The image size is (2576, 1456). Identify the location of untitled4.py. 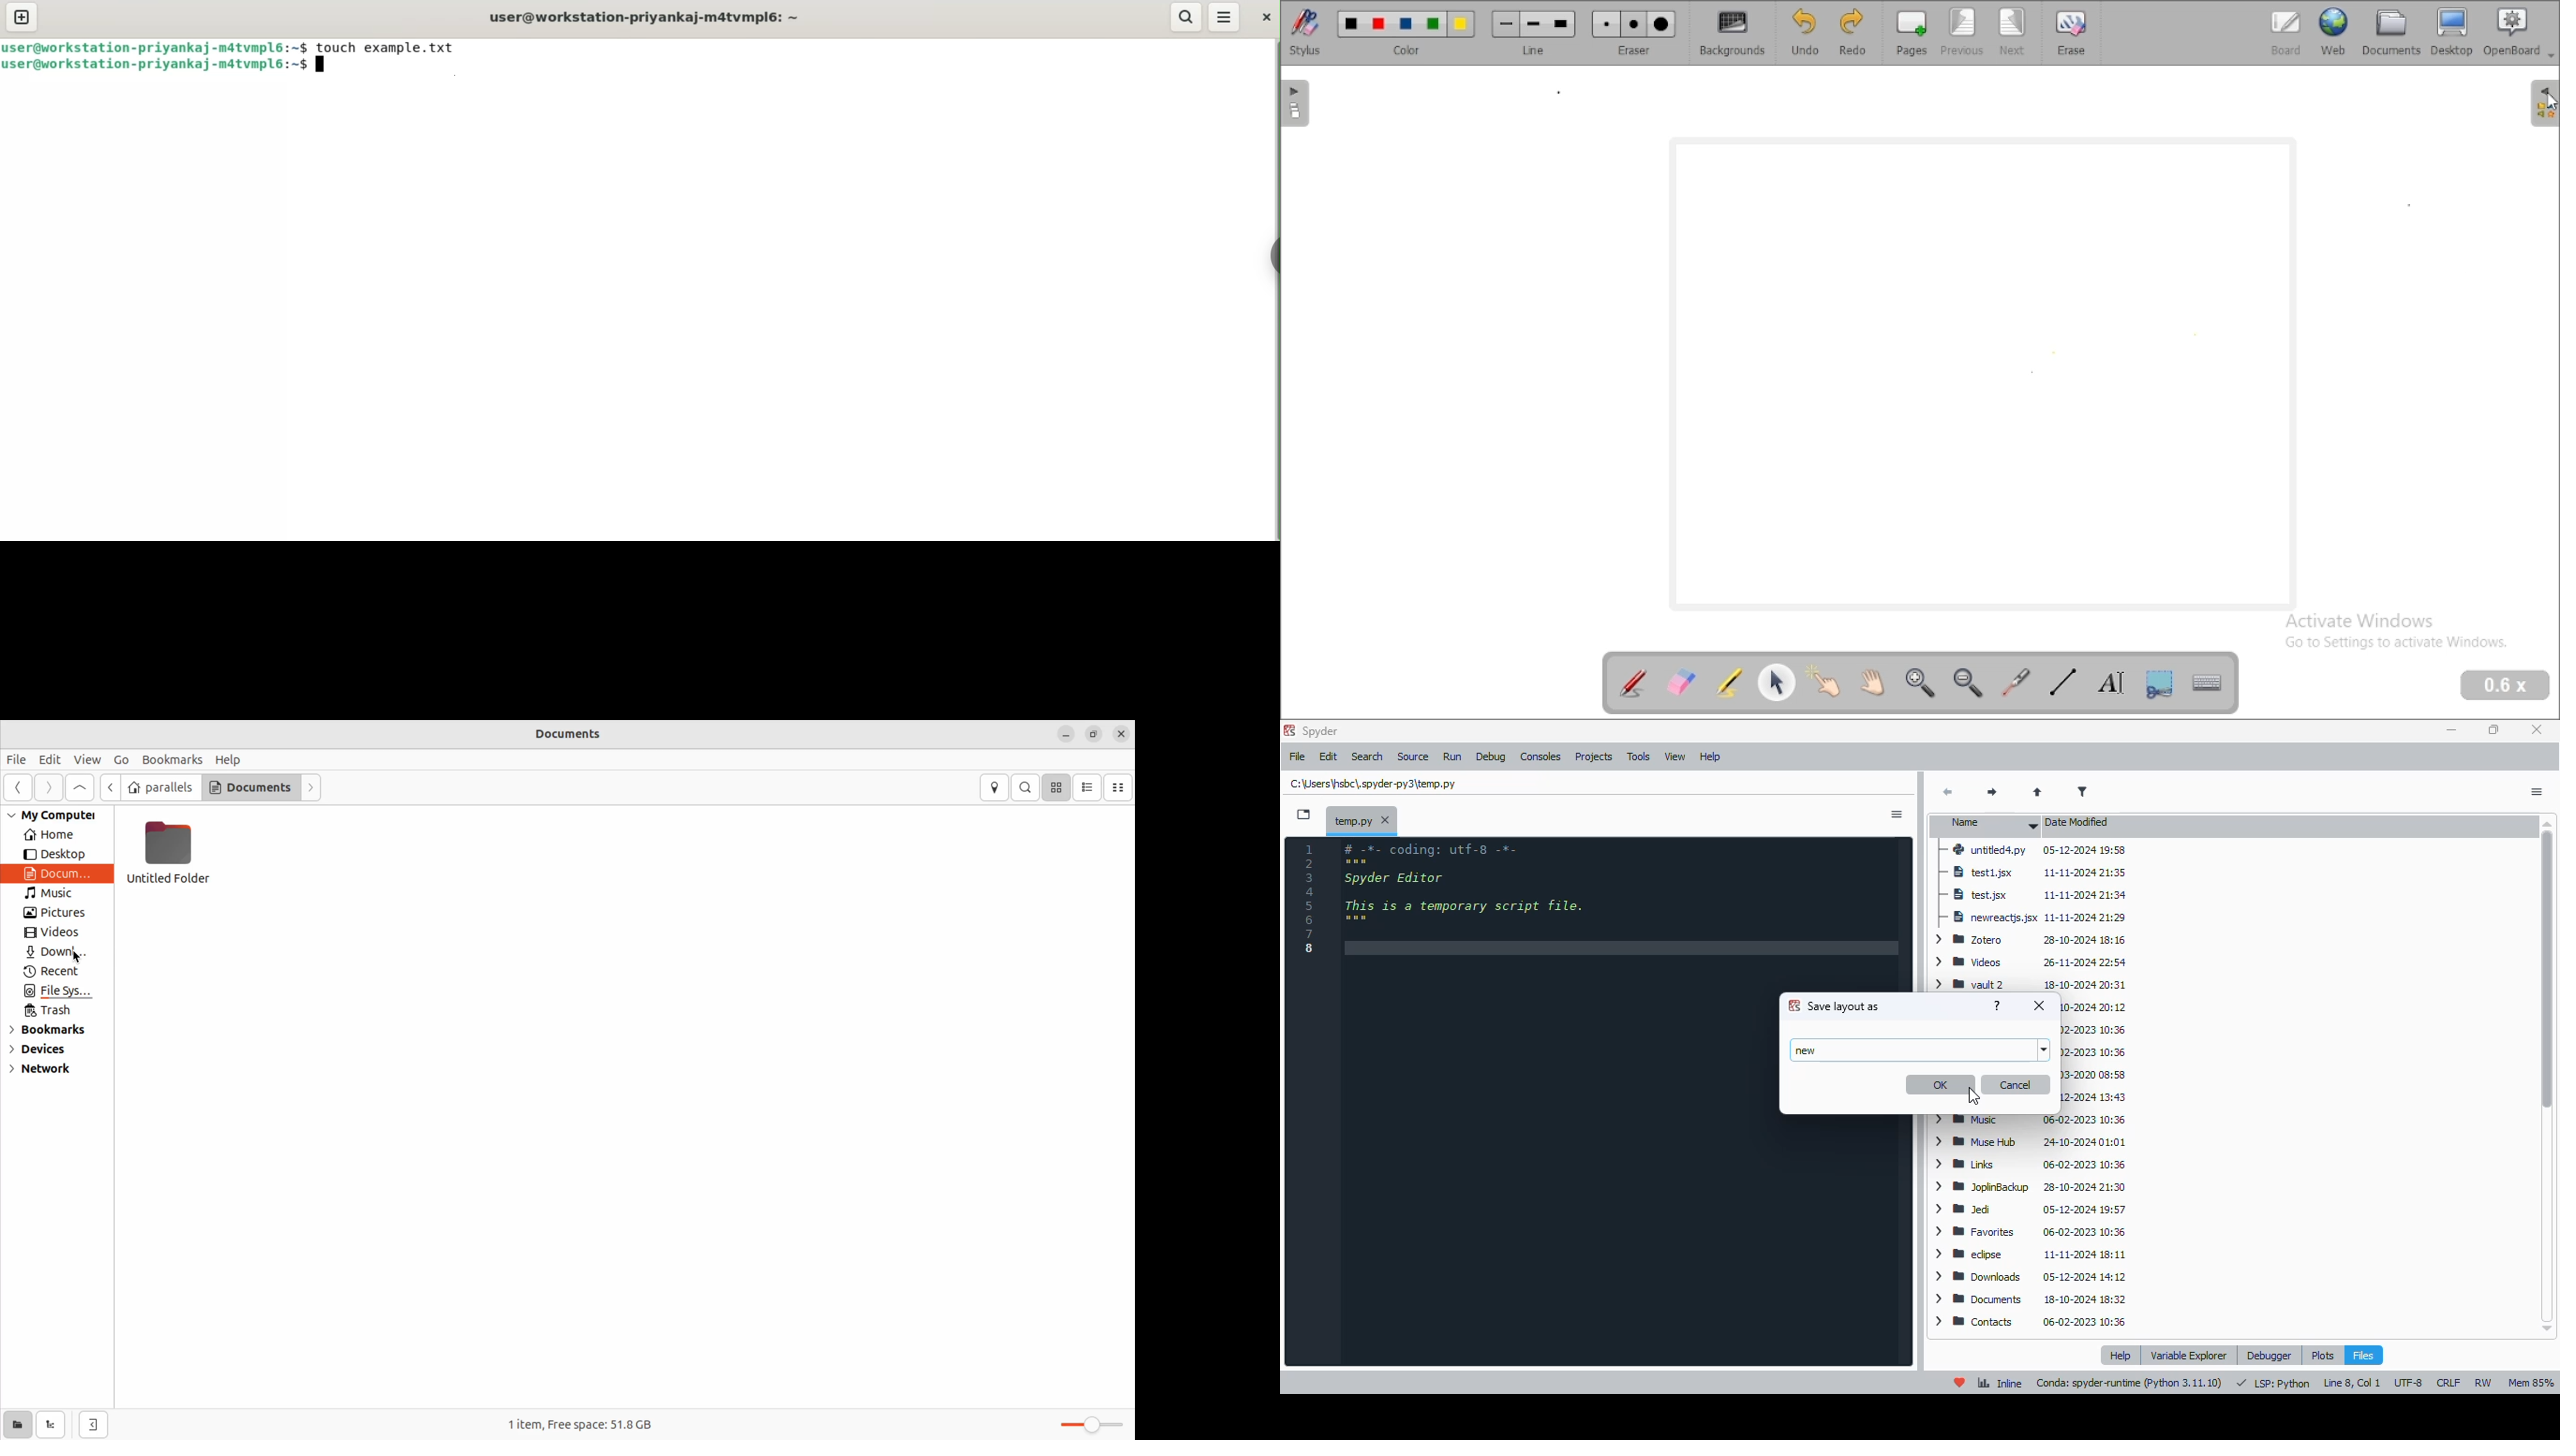
(2030, 851).